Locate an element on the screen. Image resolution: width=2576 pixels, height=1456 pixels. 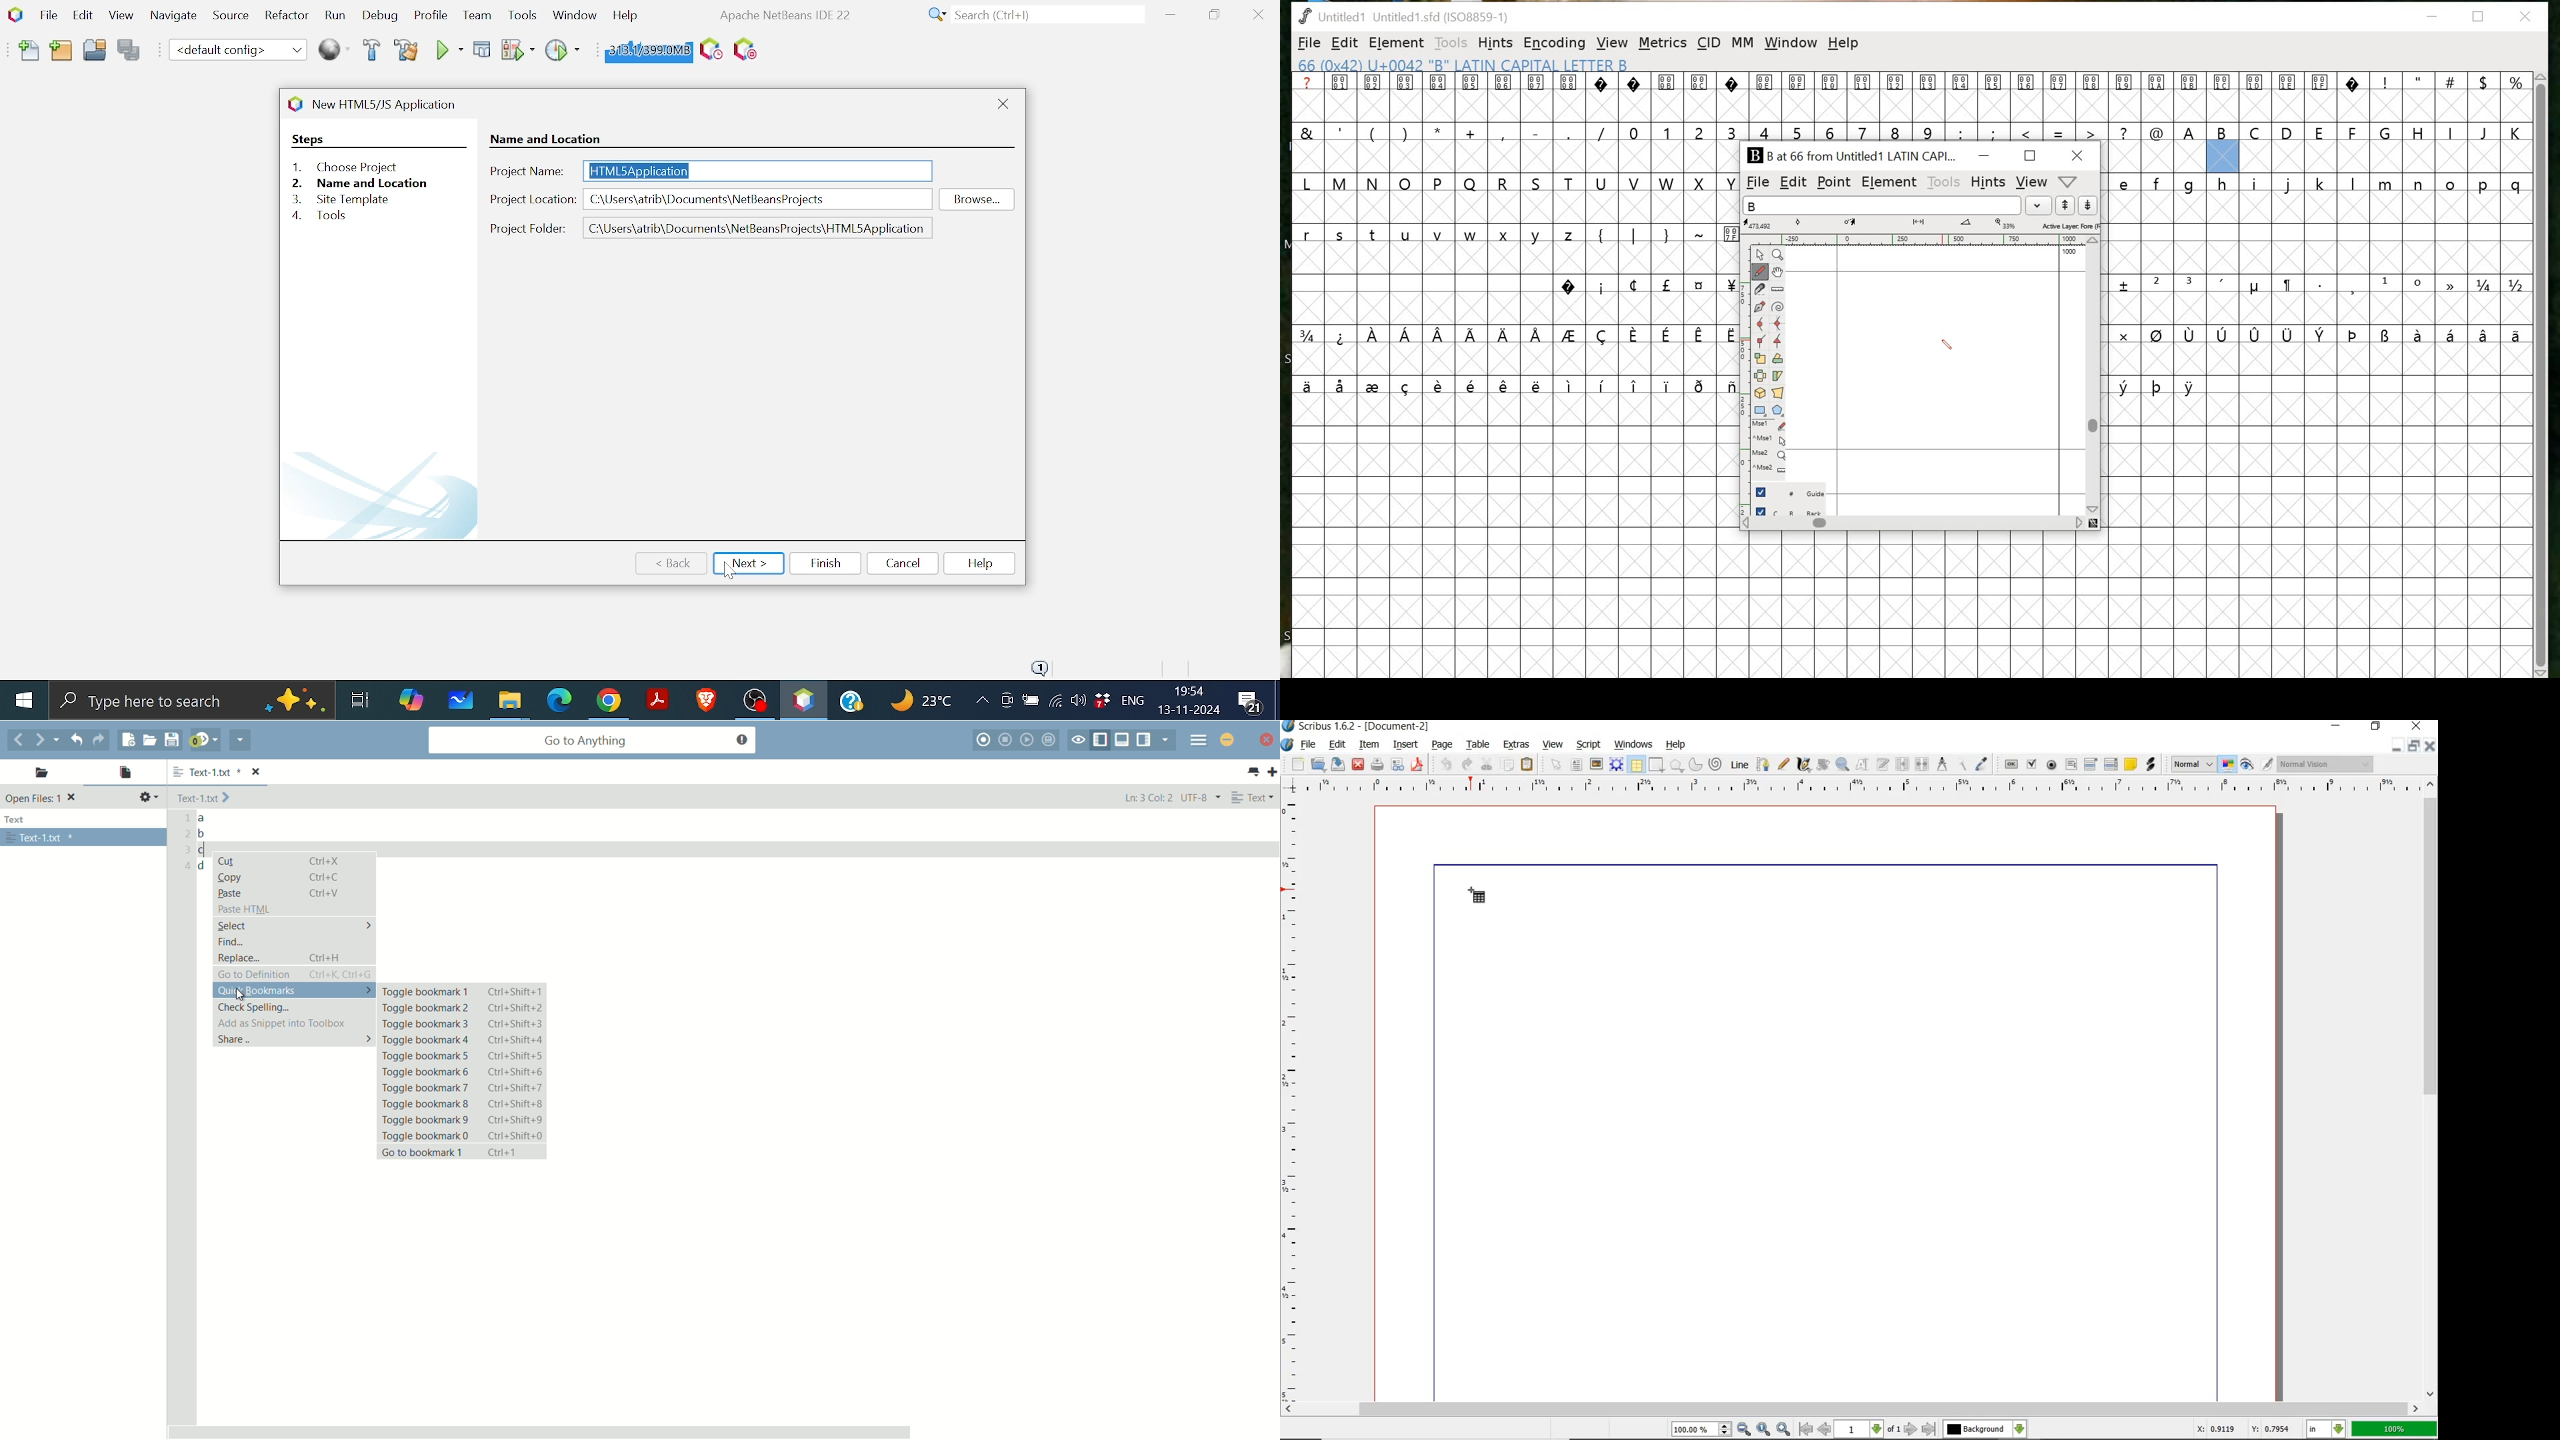
edit contents of frame is located at coordinates (1860, 766).